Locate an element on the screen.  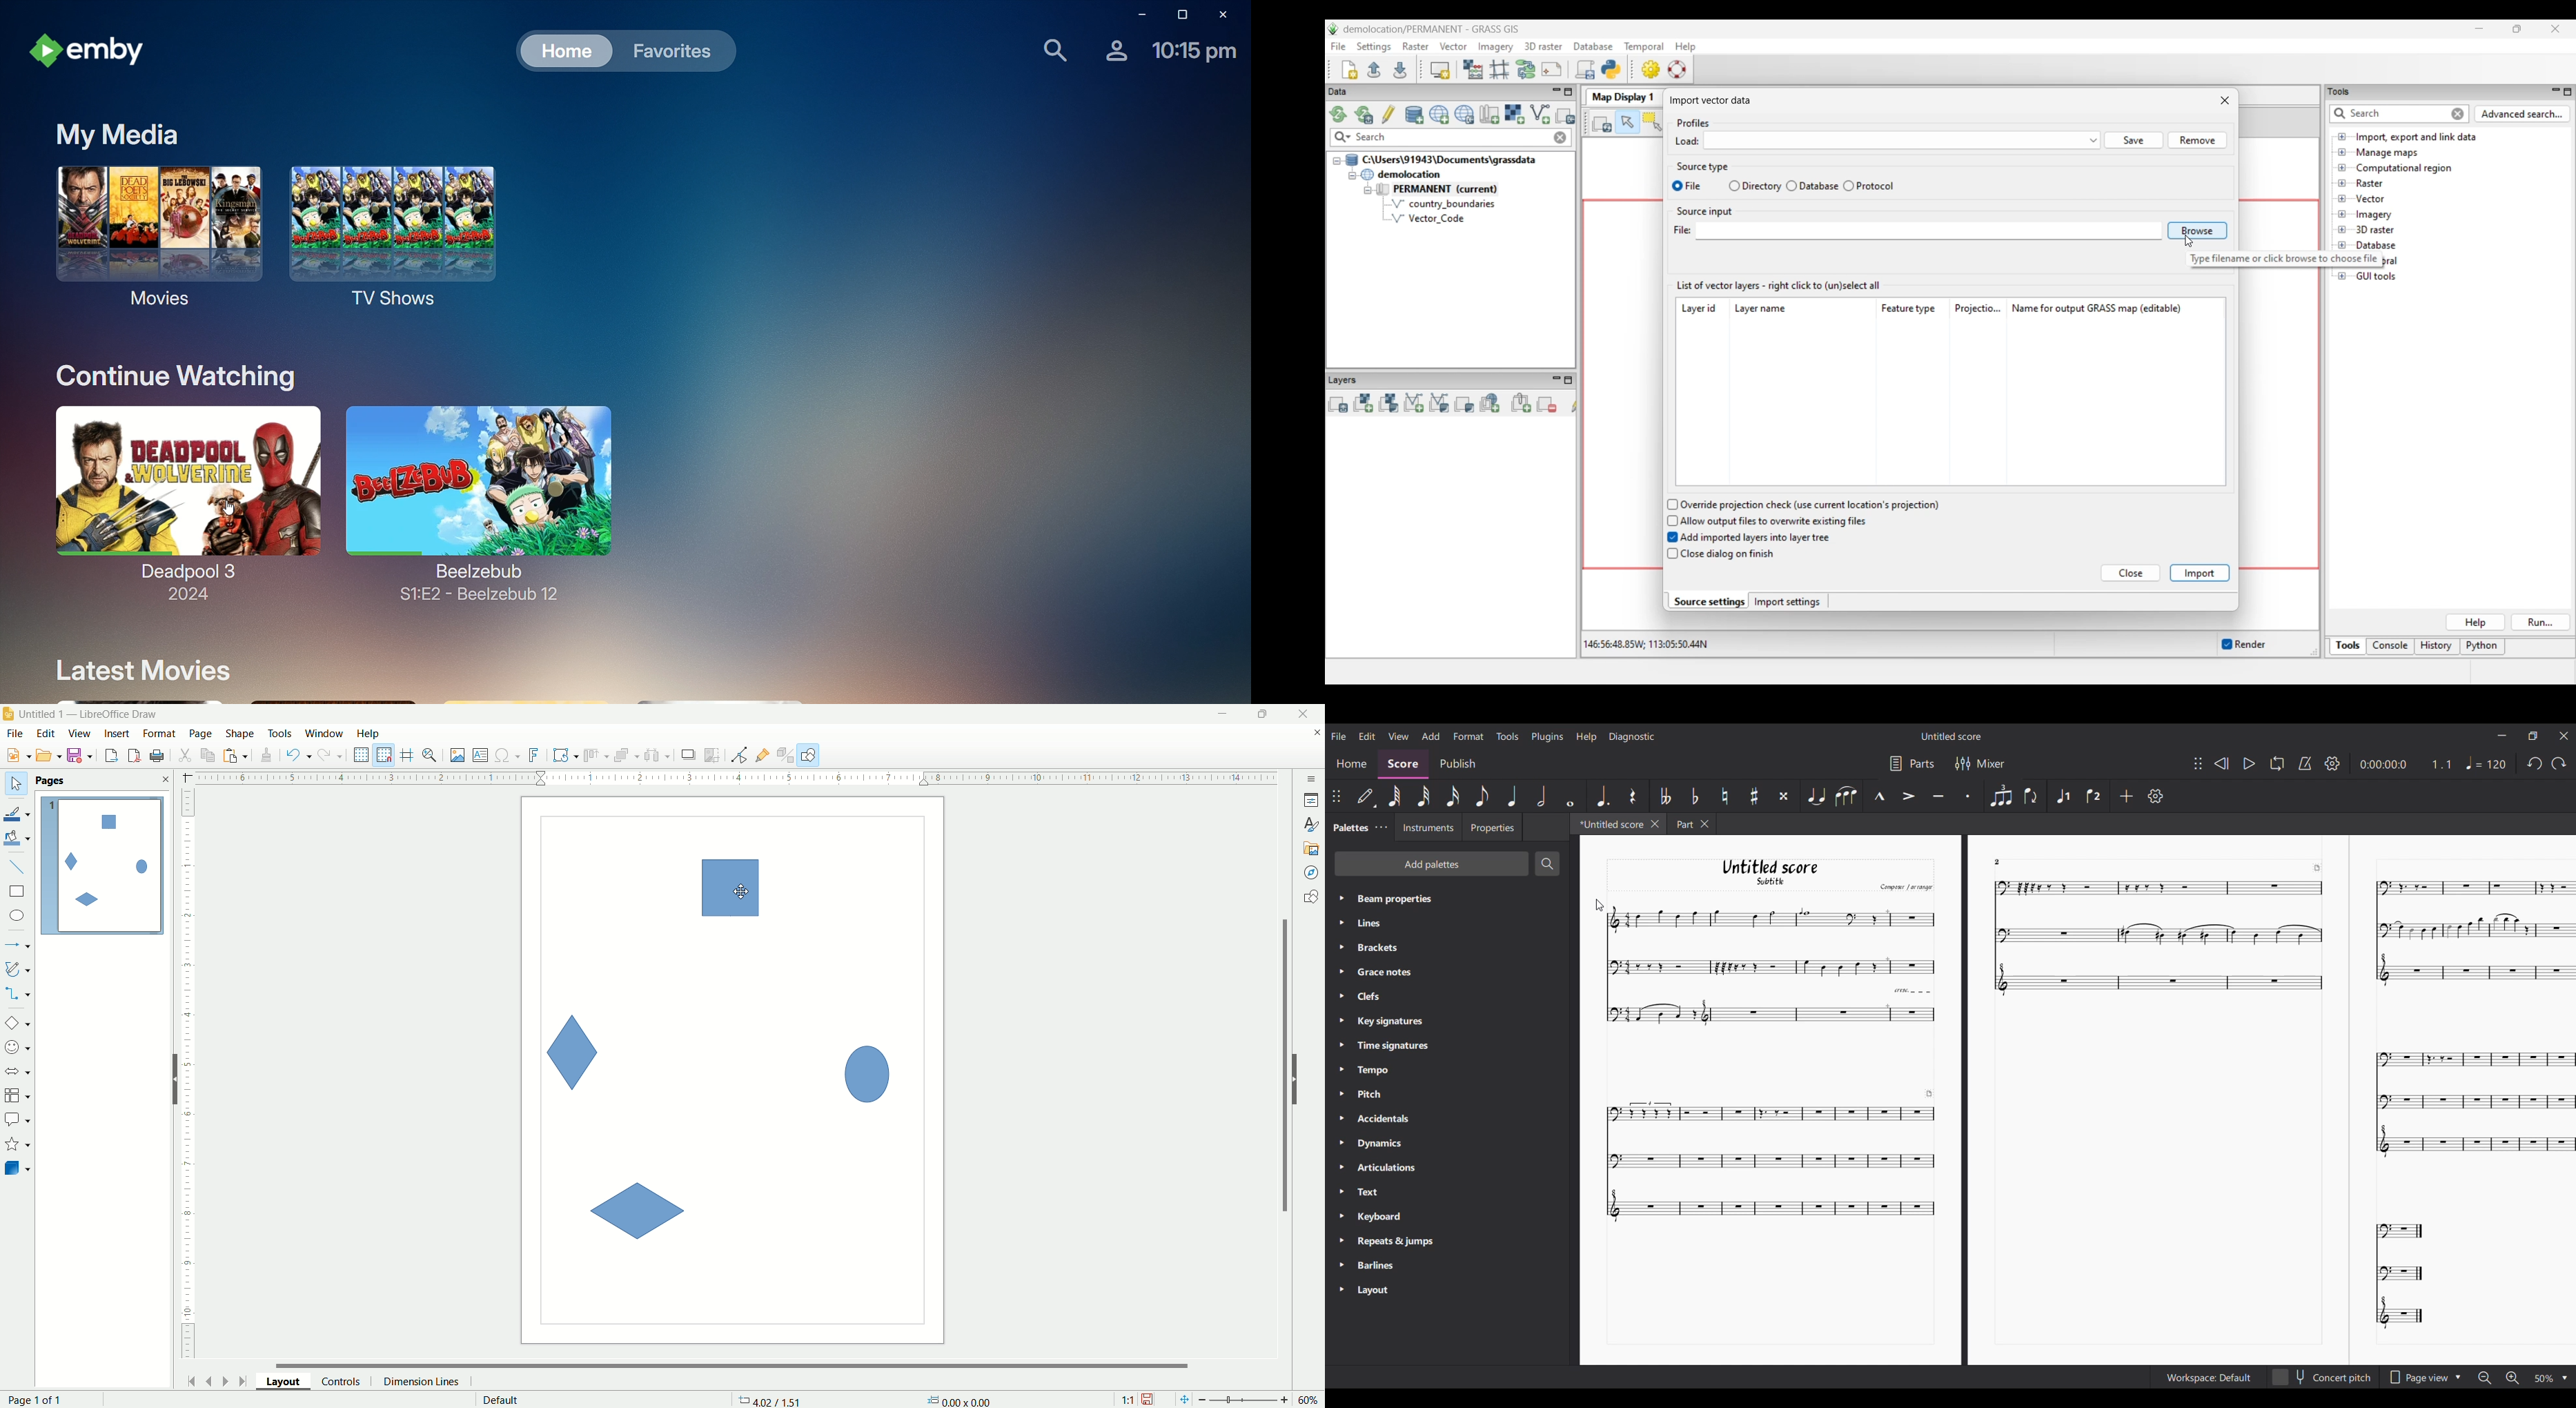
transformation is located at coordinates (566, 756).